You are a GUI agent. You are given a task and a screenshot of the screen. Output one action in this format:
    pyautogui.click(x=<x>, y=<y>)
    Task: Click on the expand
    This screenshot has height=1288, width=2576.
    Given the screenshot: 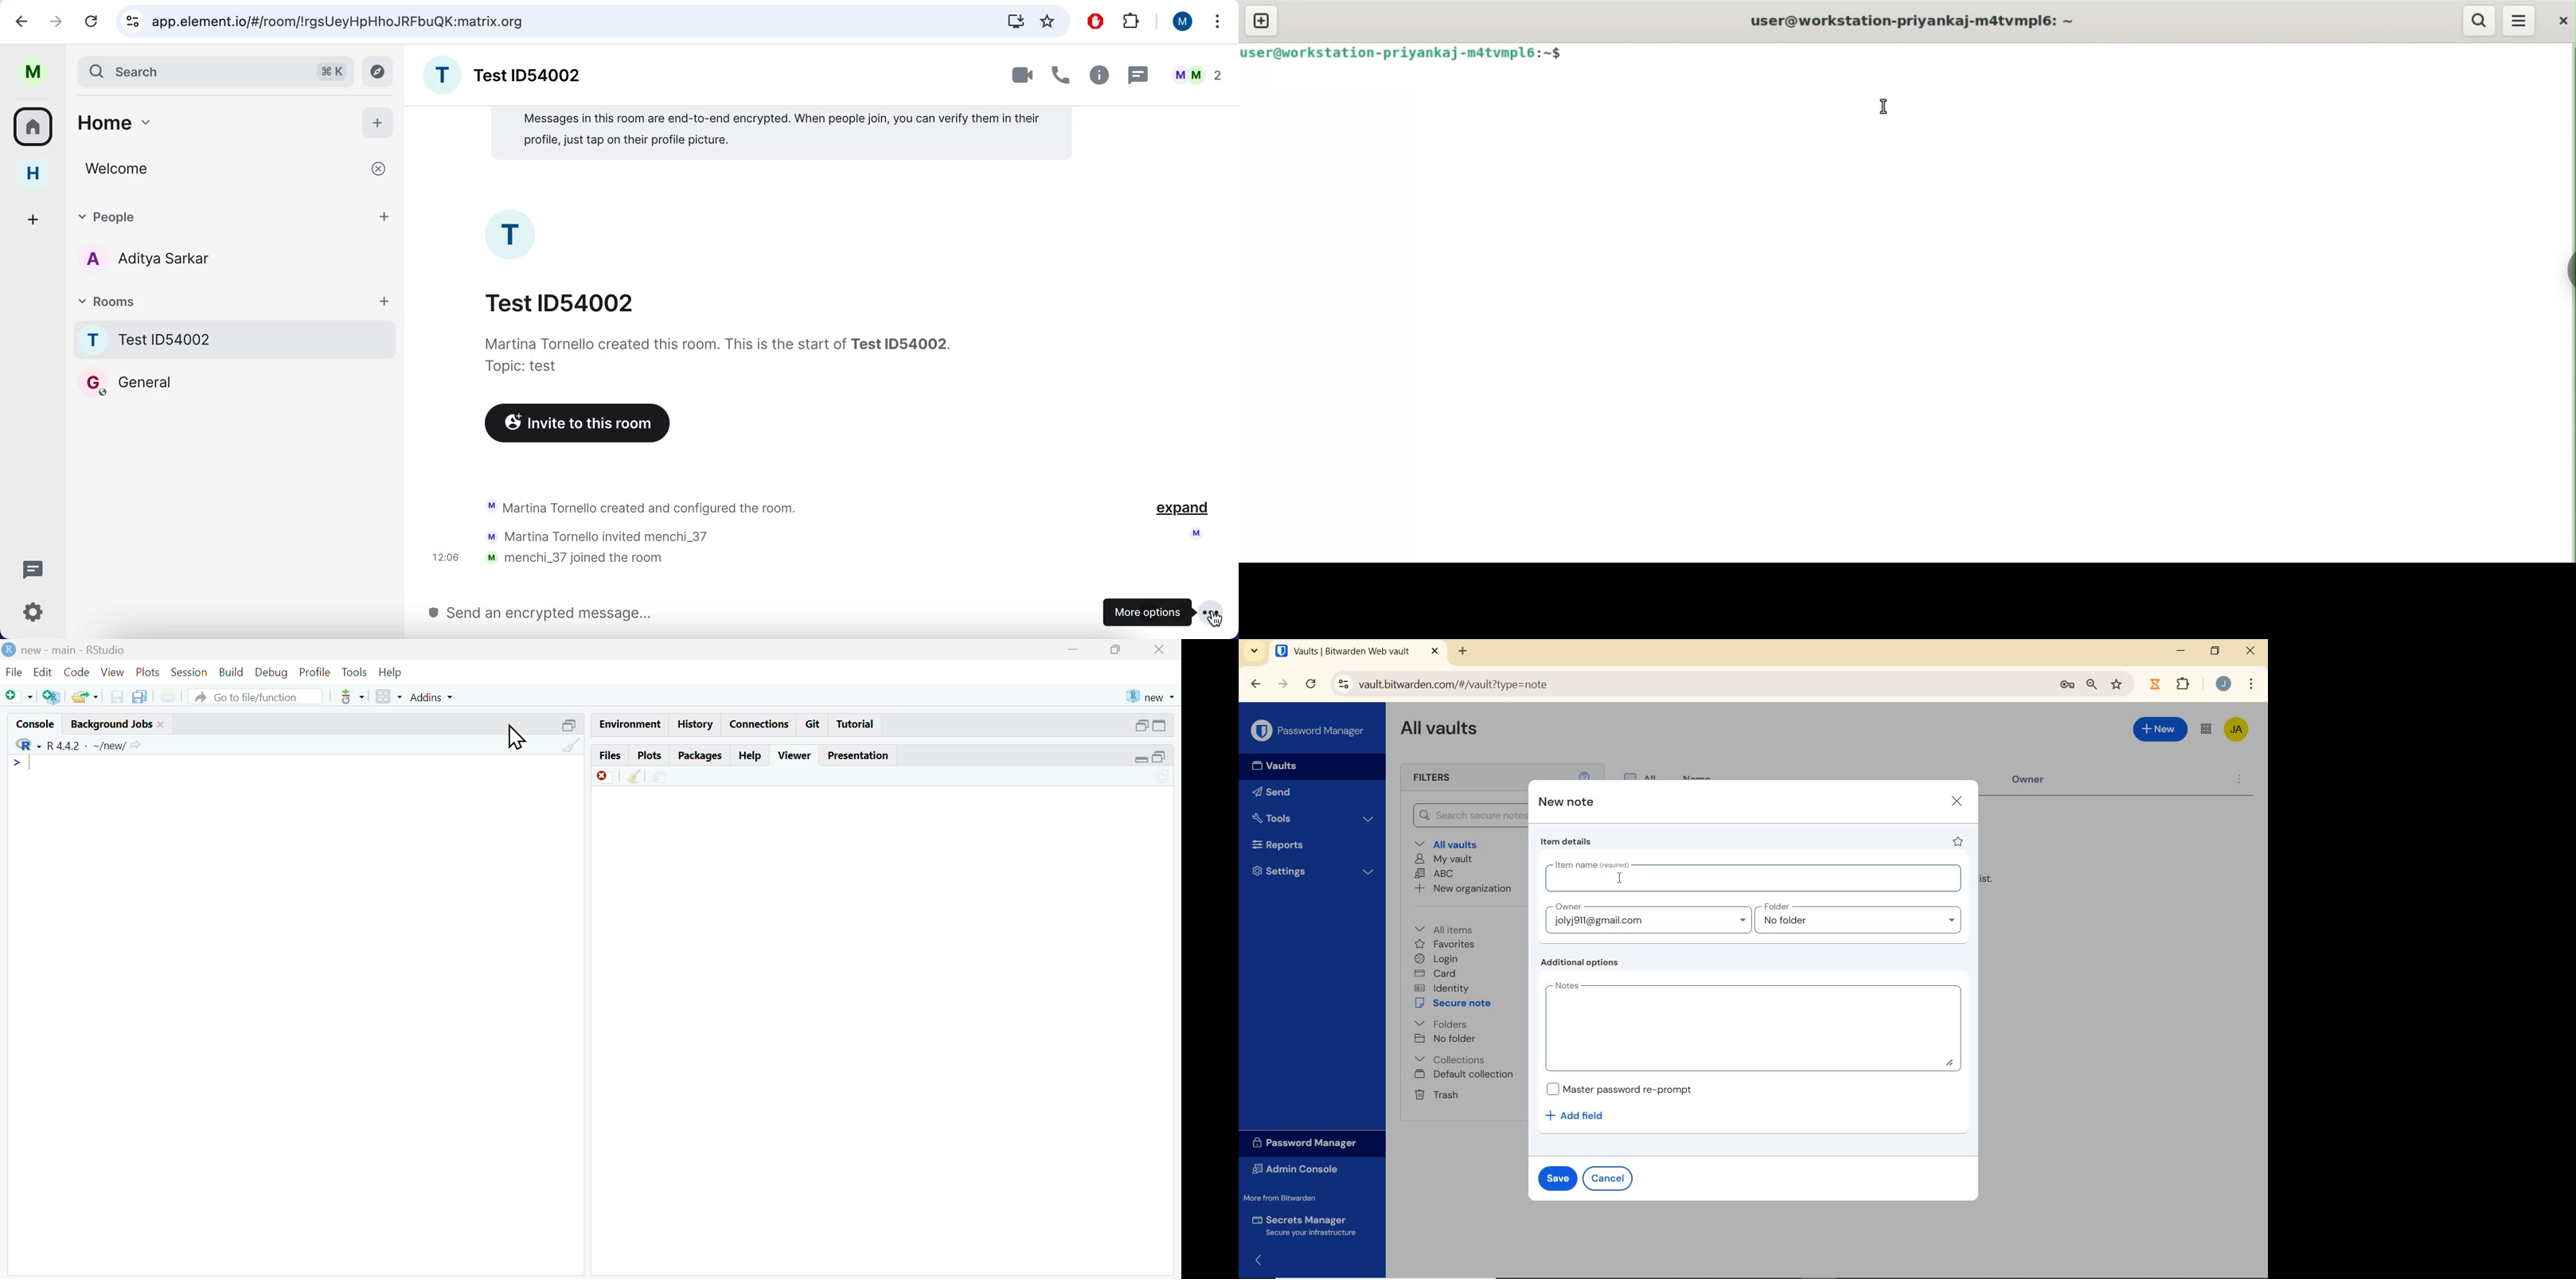 What is the action you would take?
    pyautogui.click(x=1182, y=510)
    